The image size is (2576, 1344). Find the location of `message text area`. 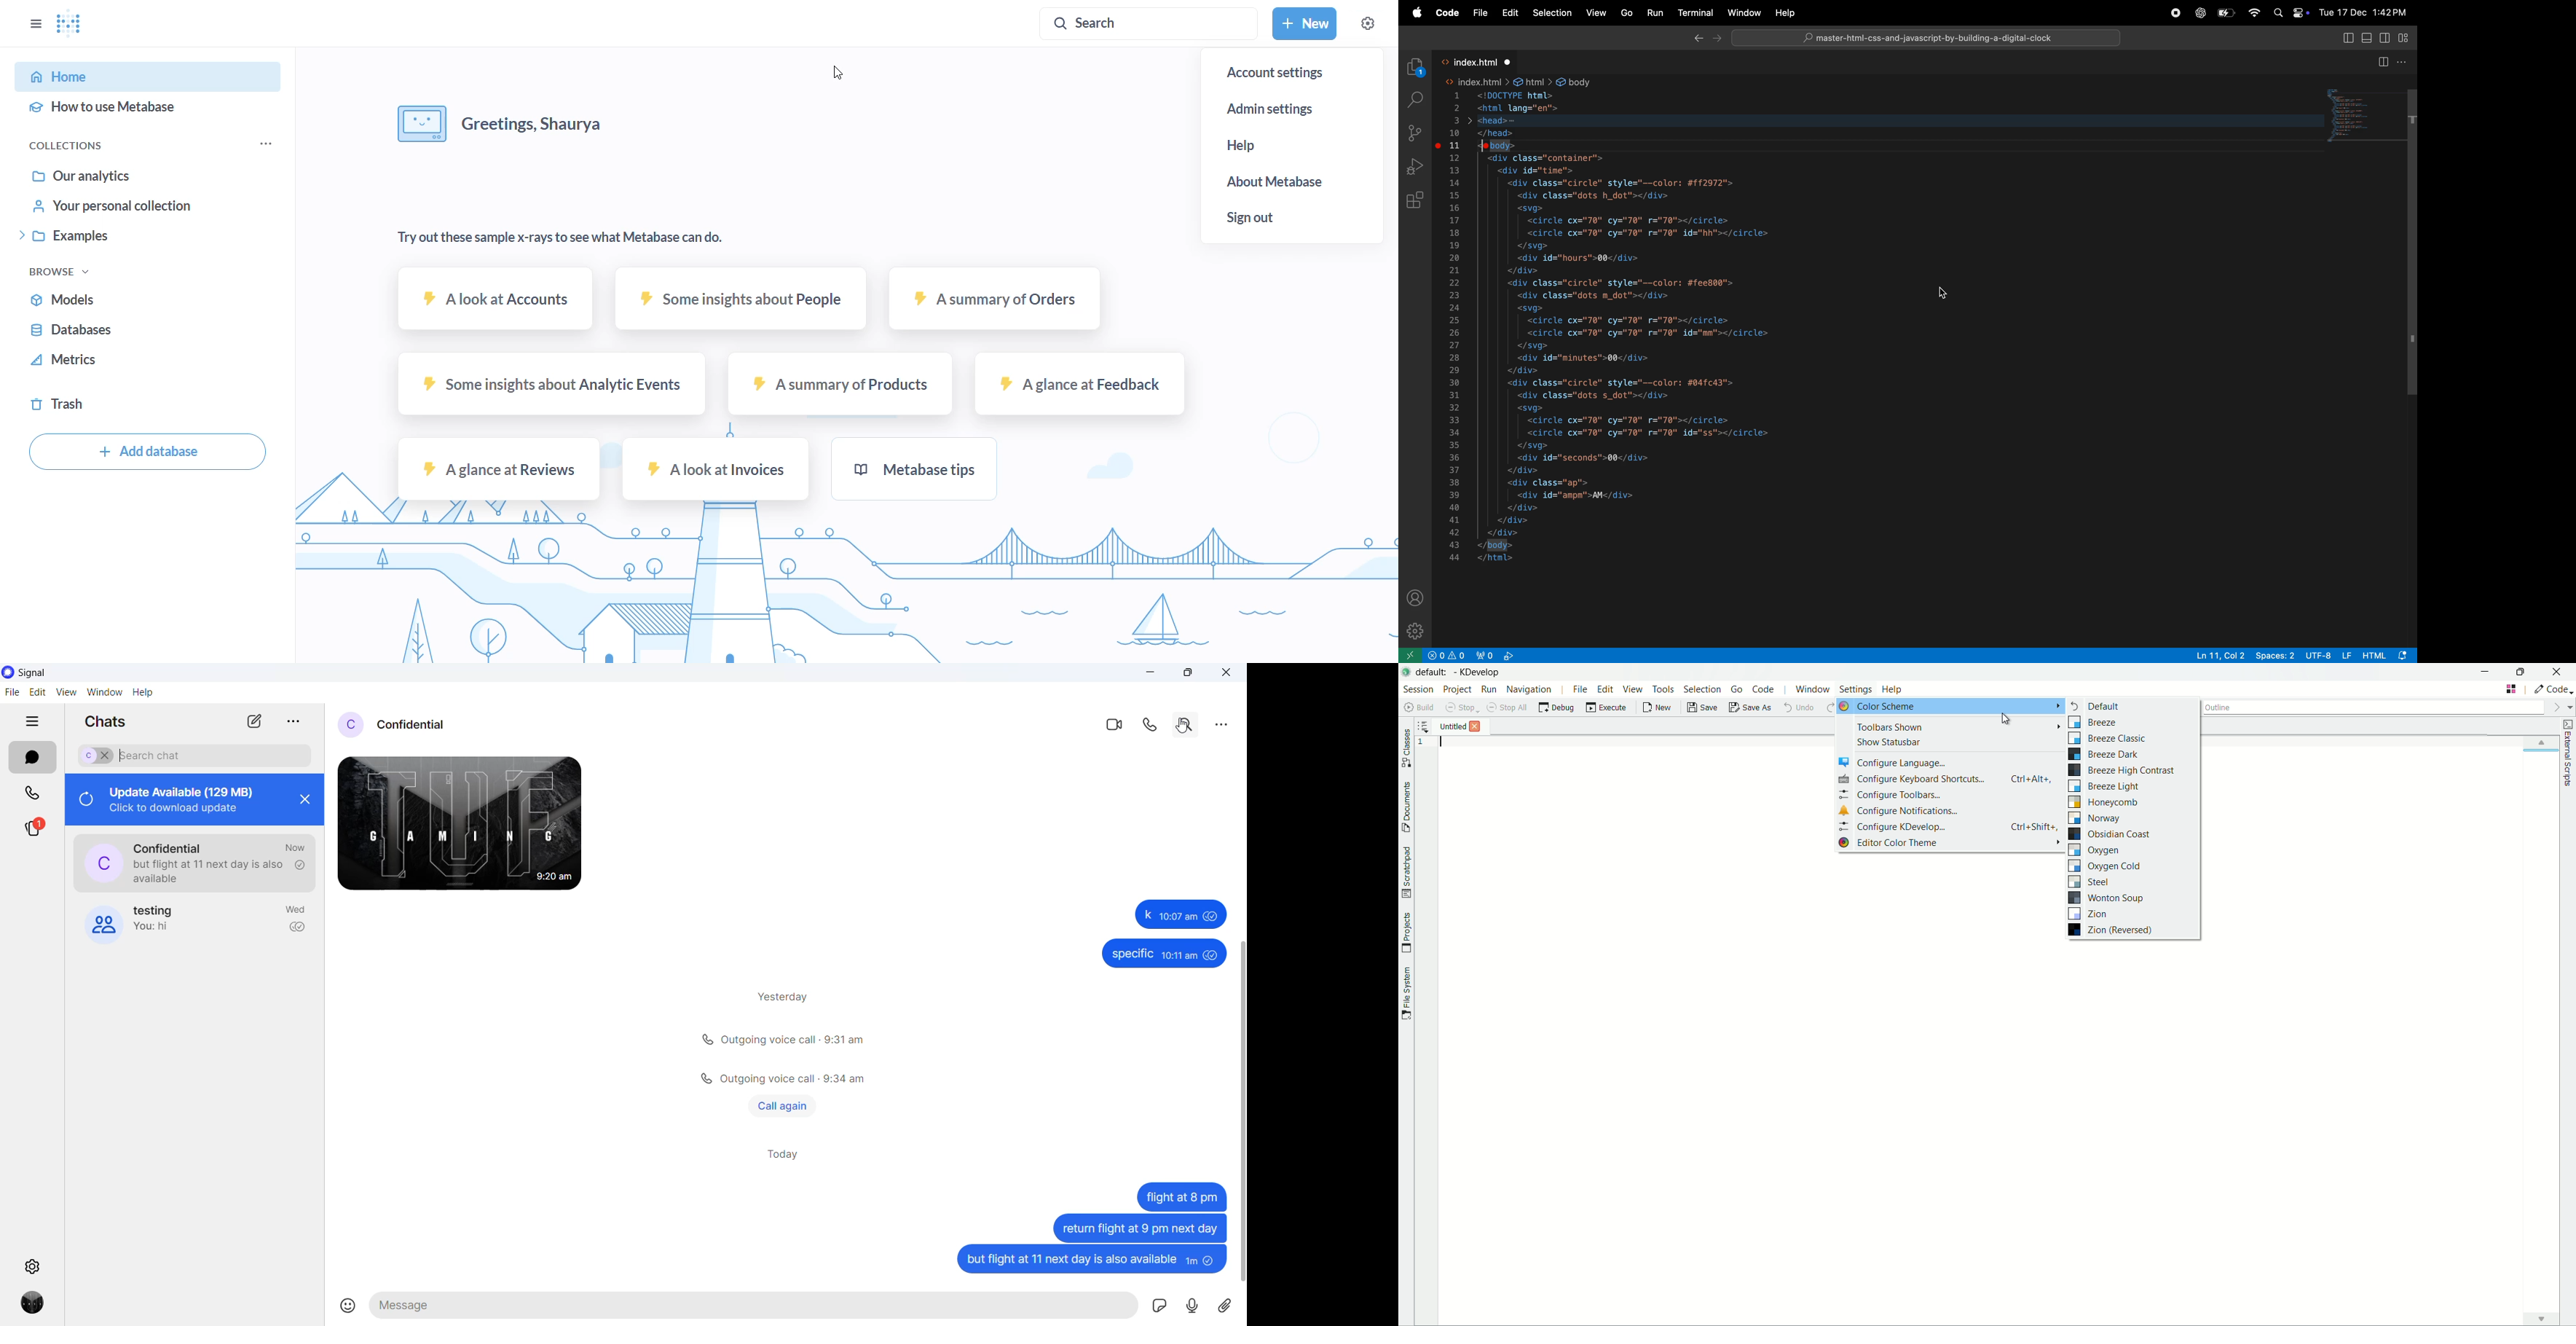

message text area is located at coordinates (758, 1306).